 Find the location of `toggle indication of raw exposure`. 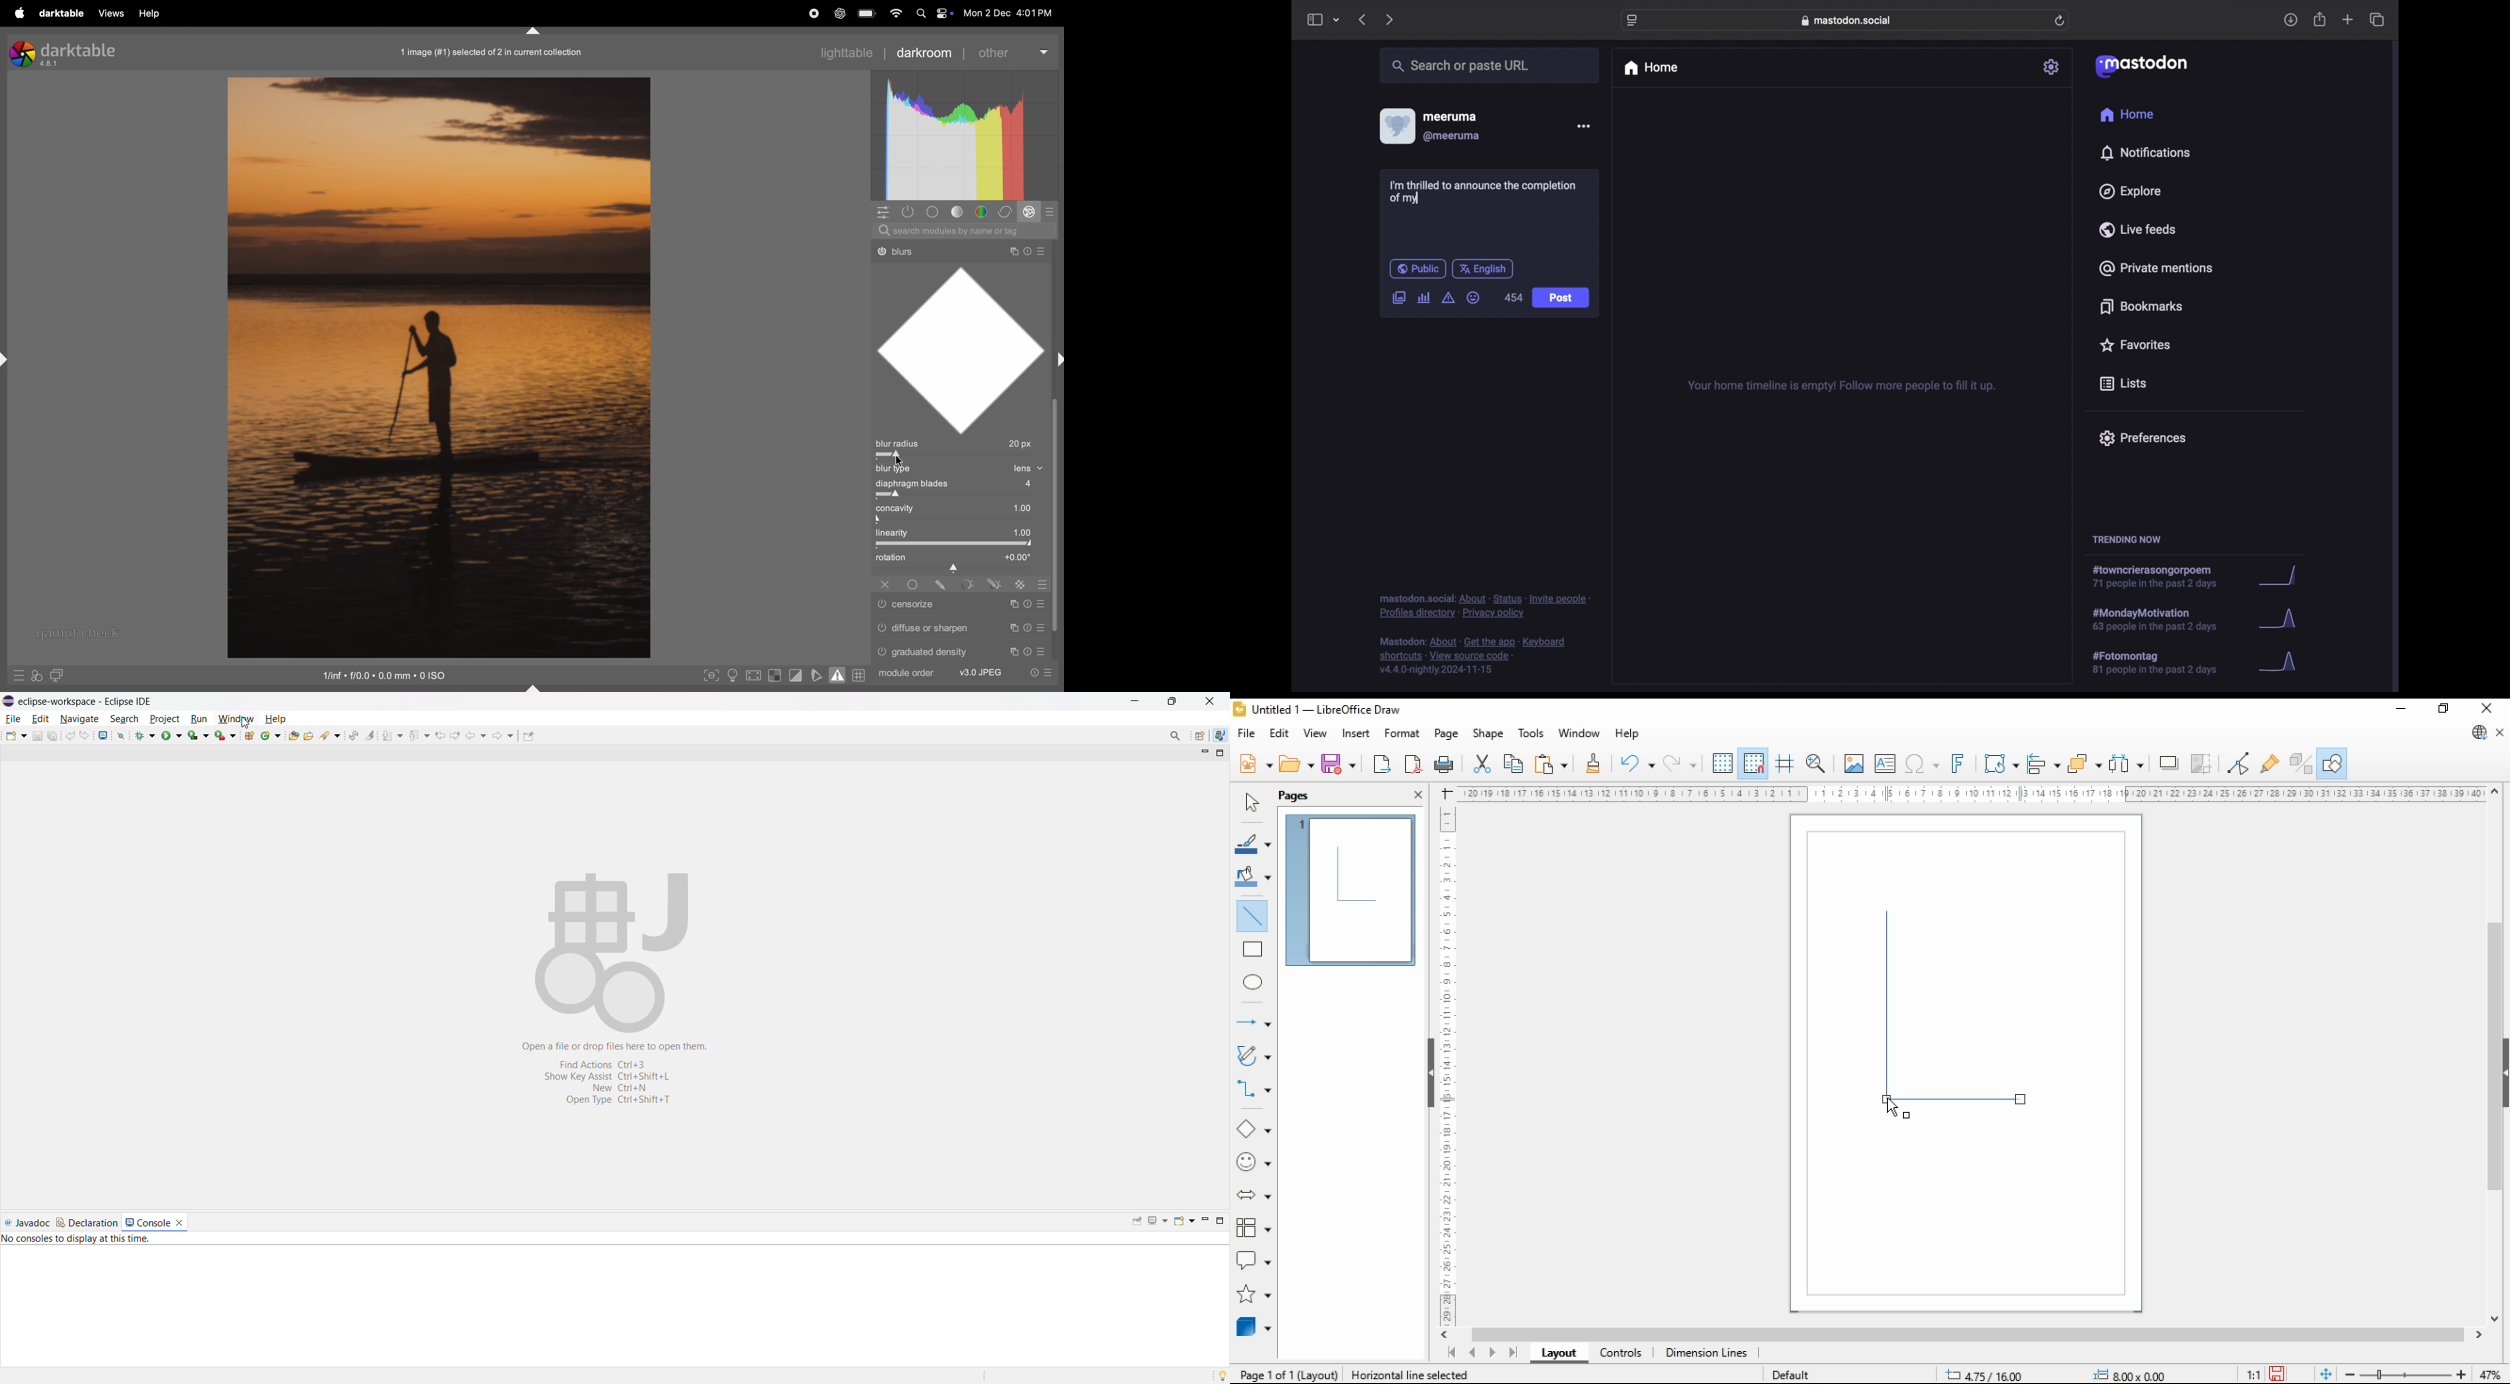

toggle indication of raw exposure is located at coordinates (776, 676).